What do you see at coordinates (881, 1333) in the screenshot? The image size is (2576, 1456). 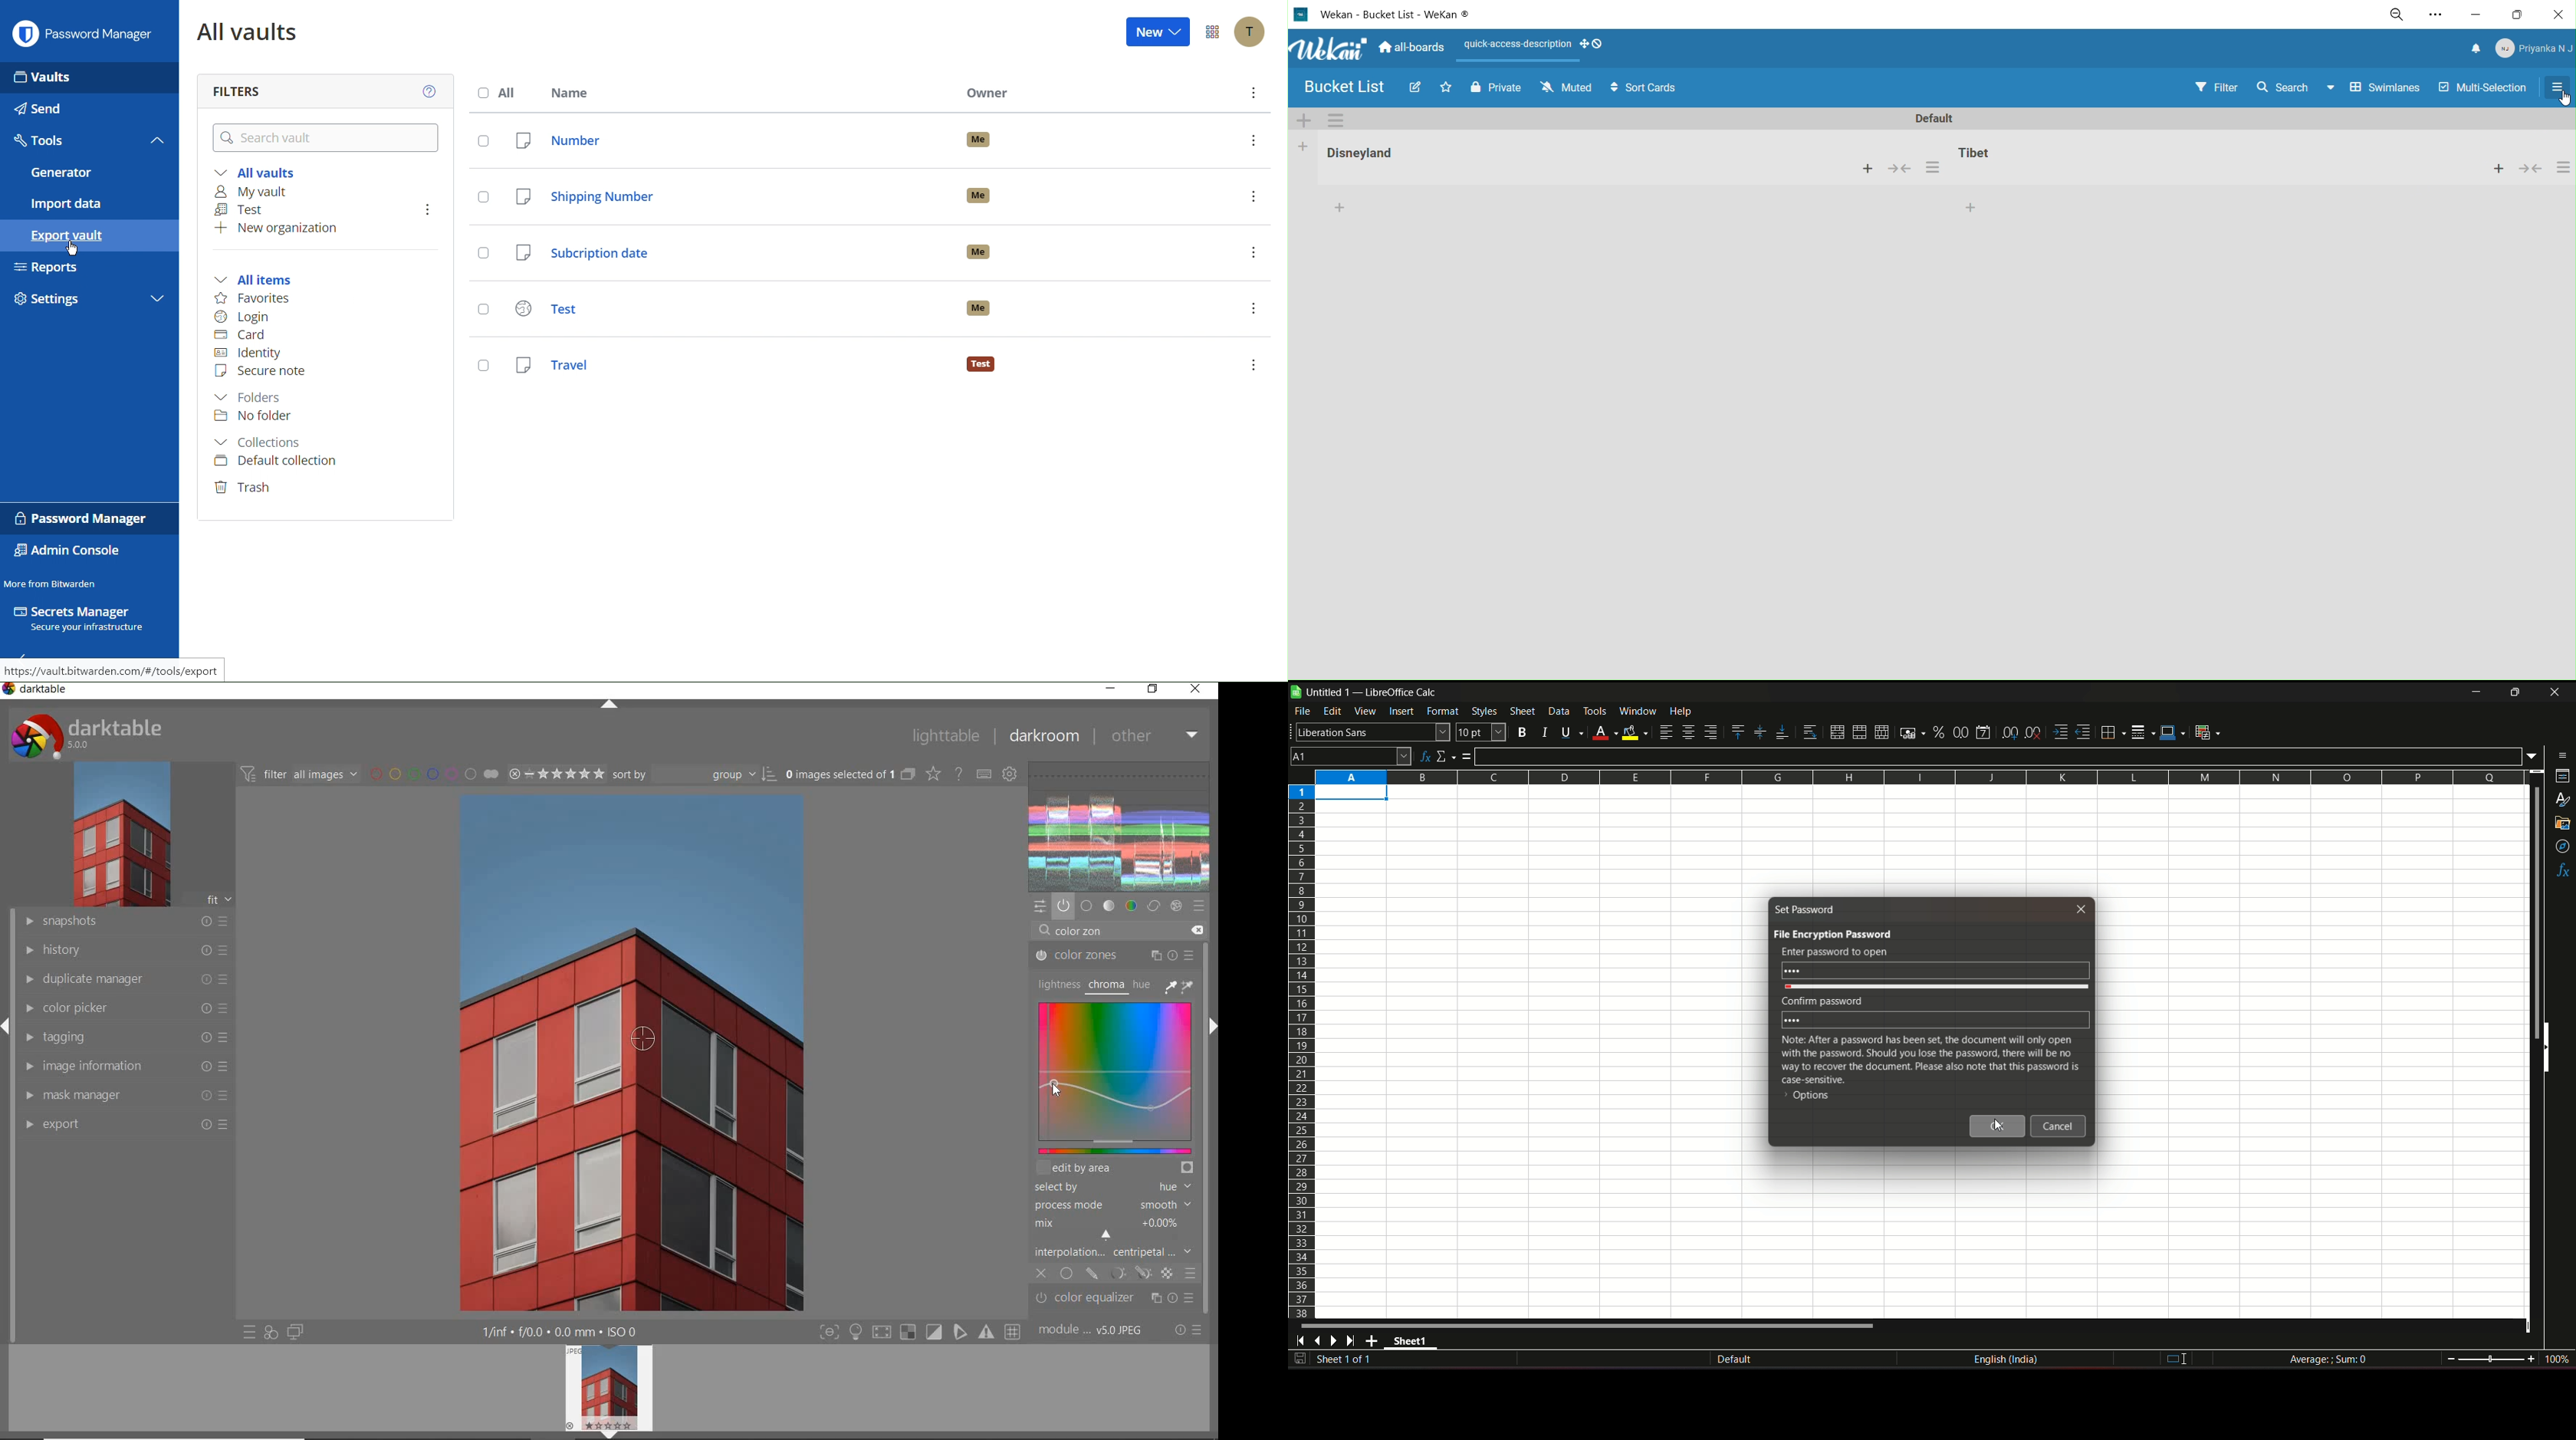 I see `shadow` at bounding box center [881, 1333].